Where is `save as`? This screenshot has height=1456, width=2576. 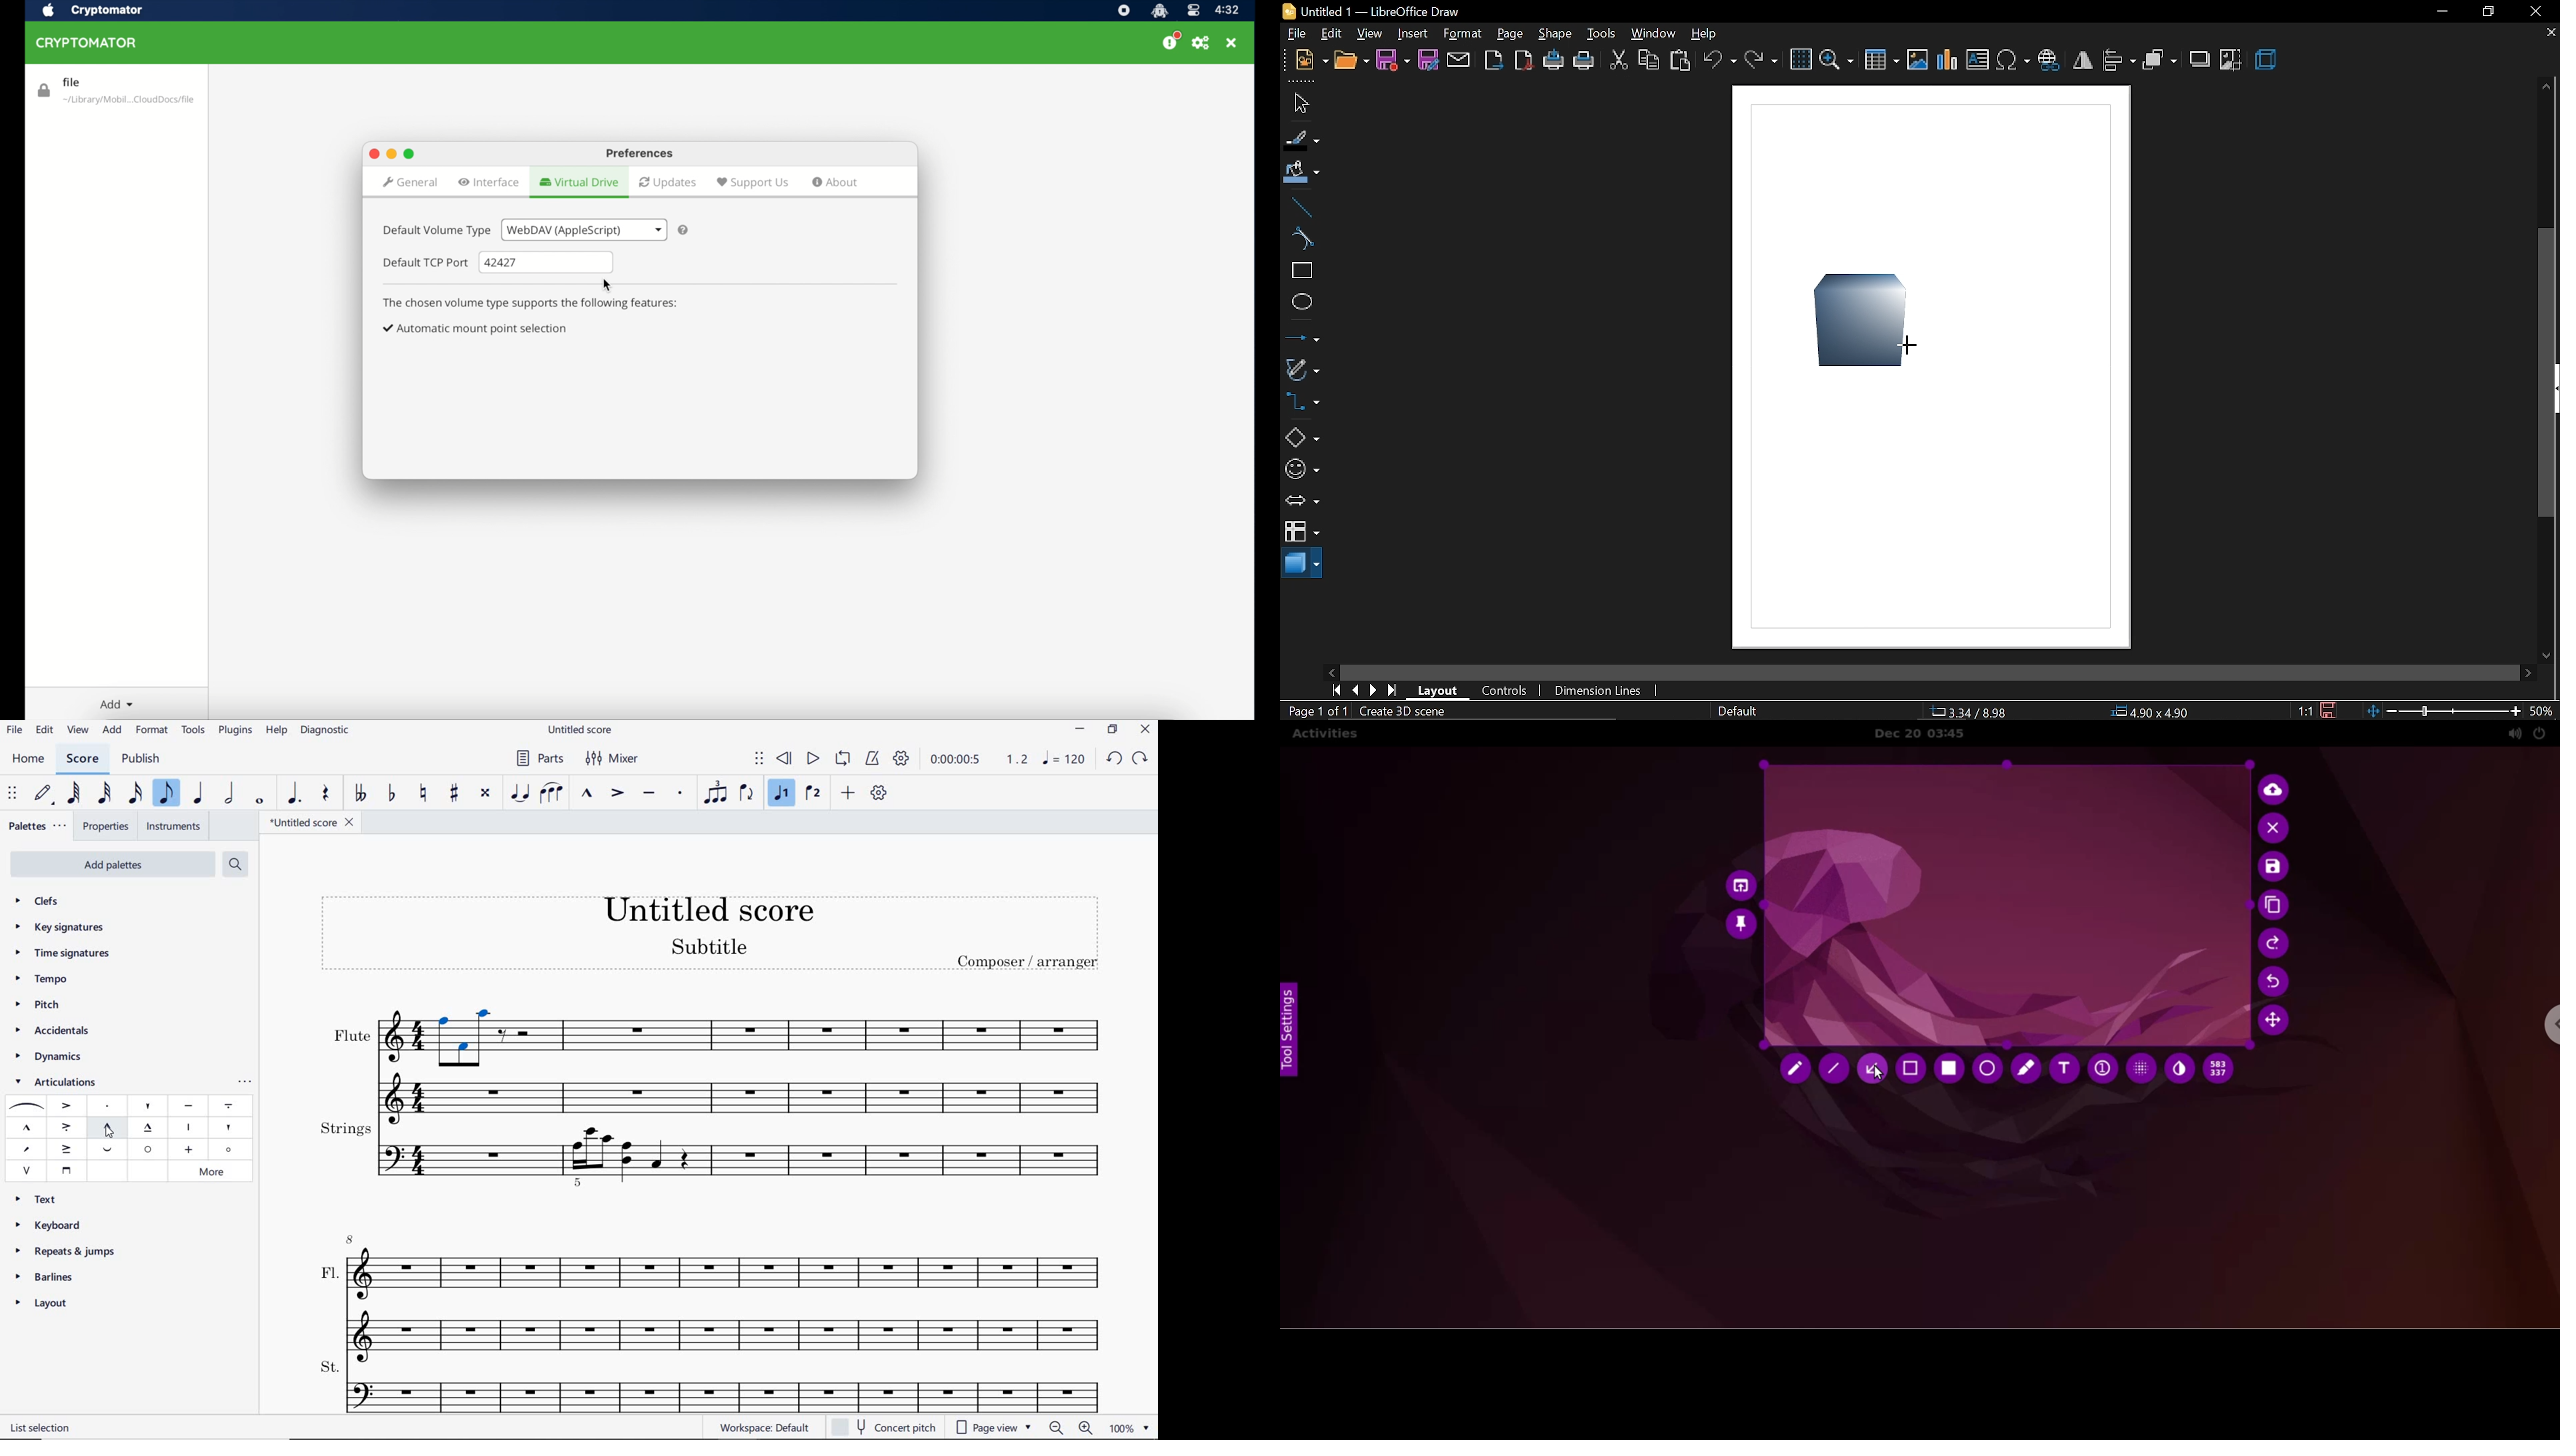
save as is located at coordinates (1429, 60).